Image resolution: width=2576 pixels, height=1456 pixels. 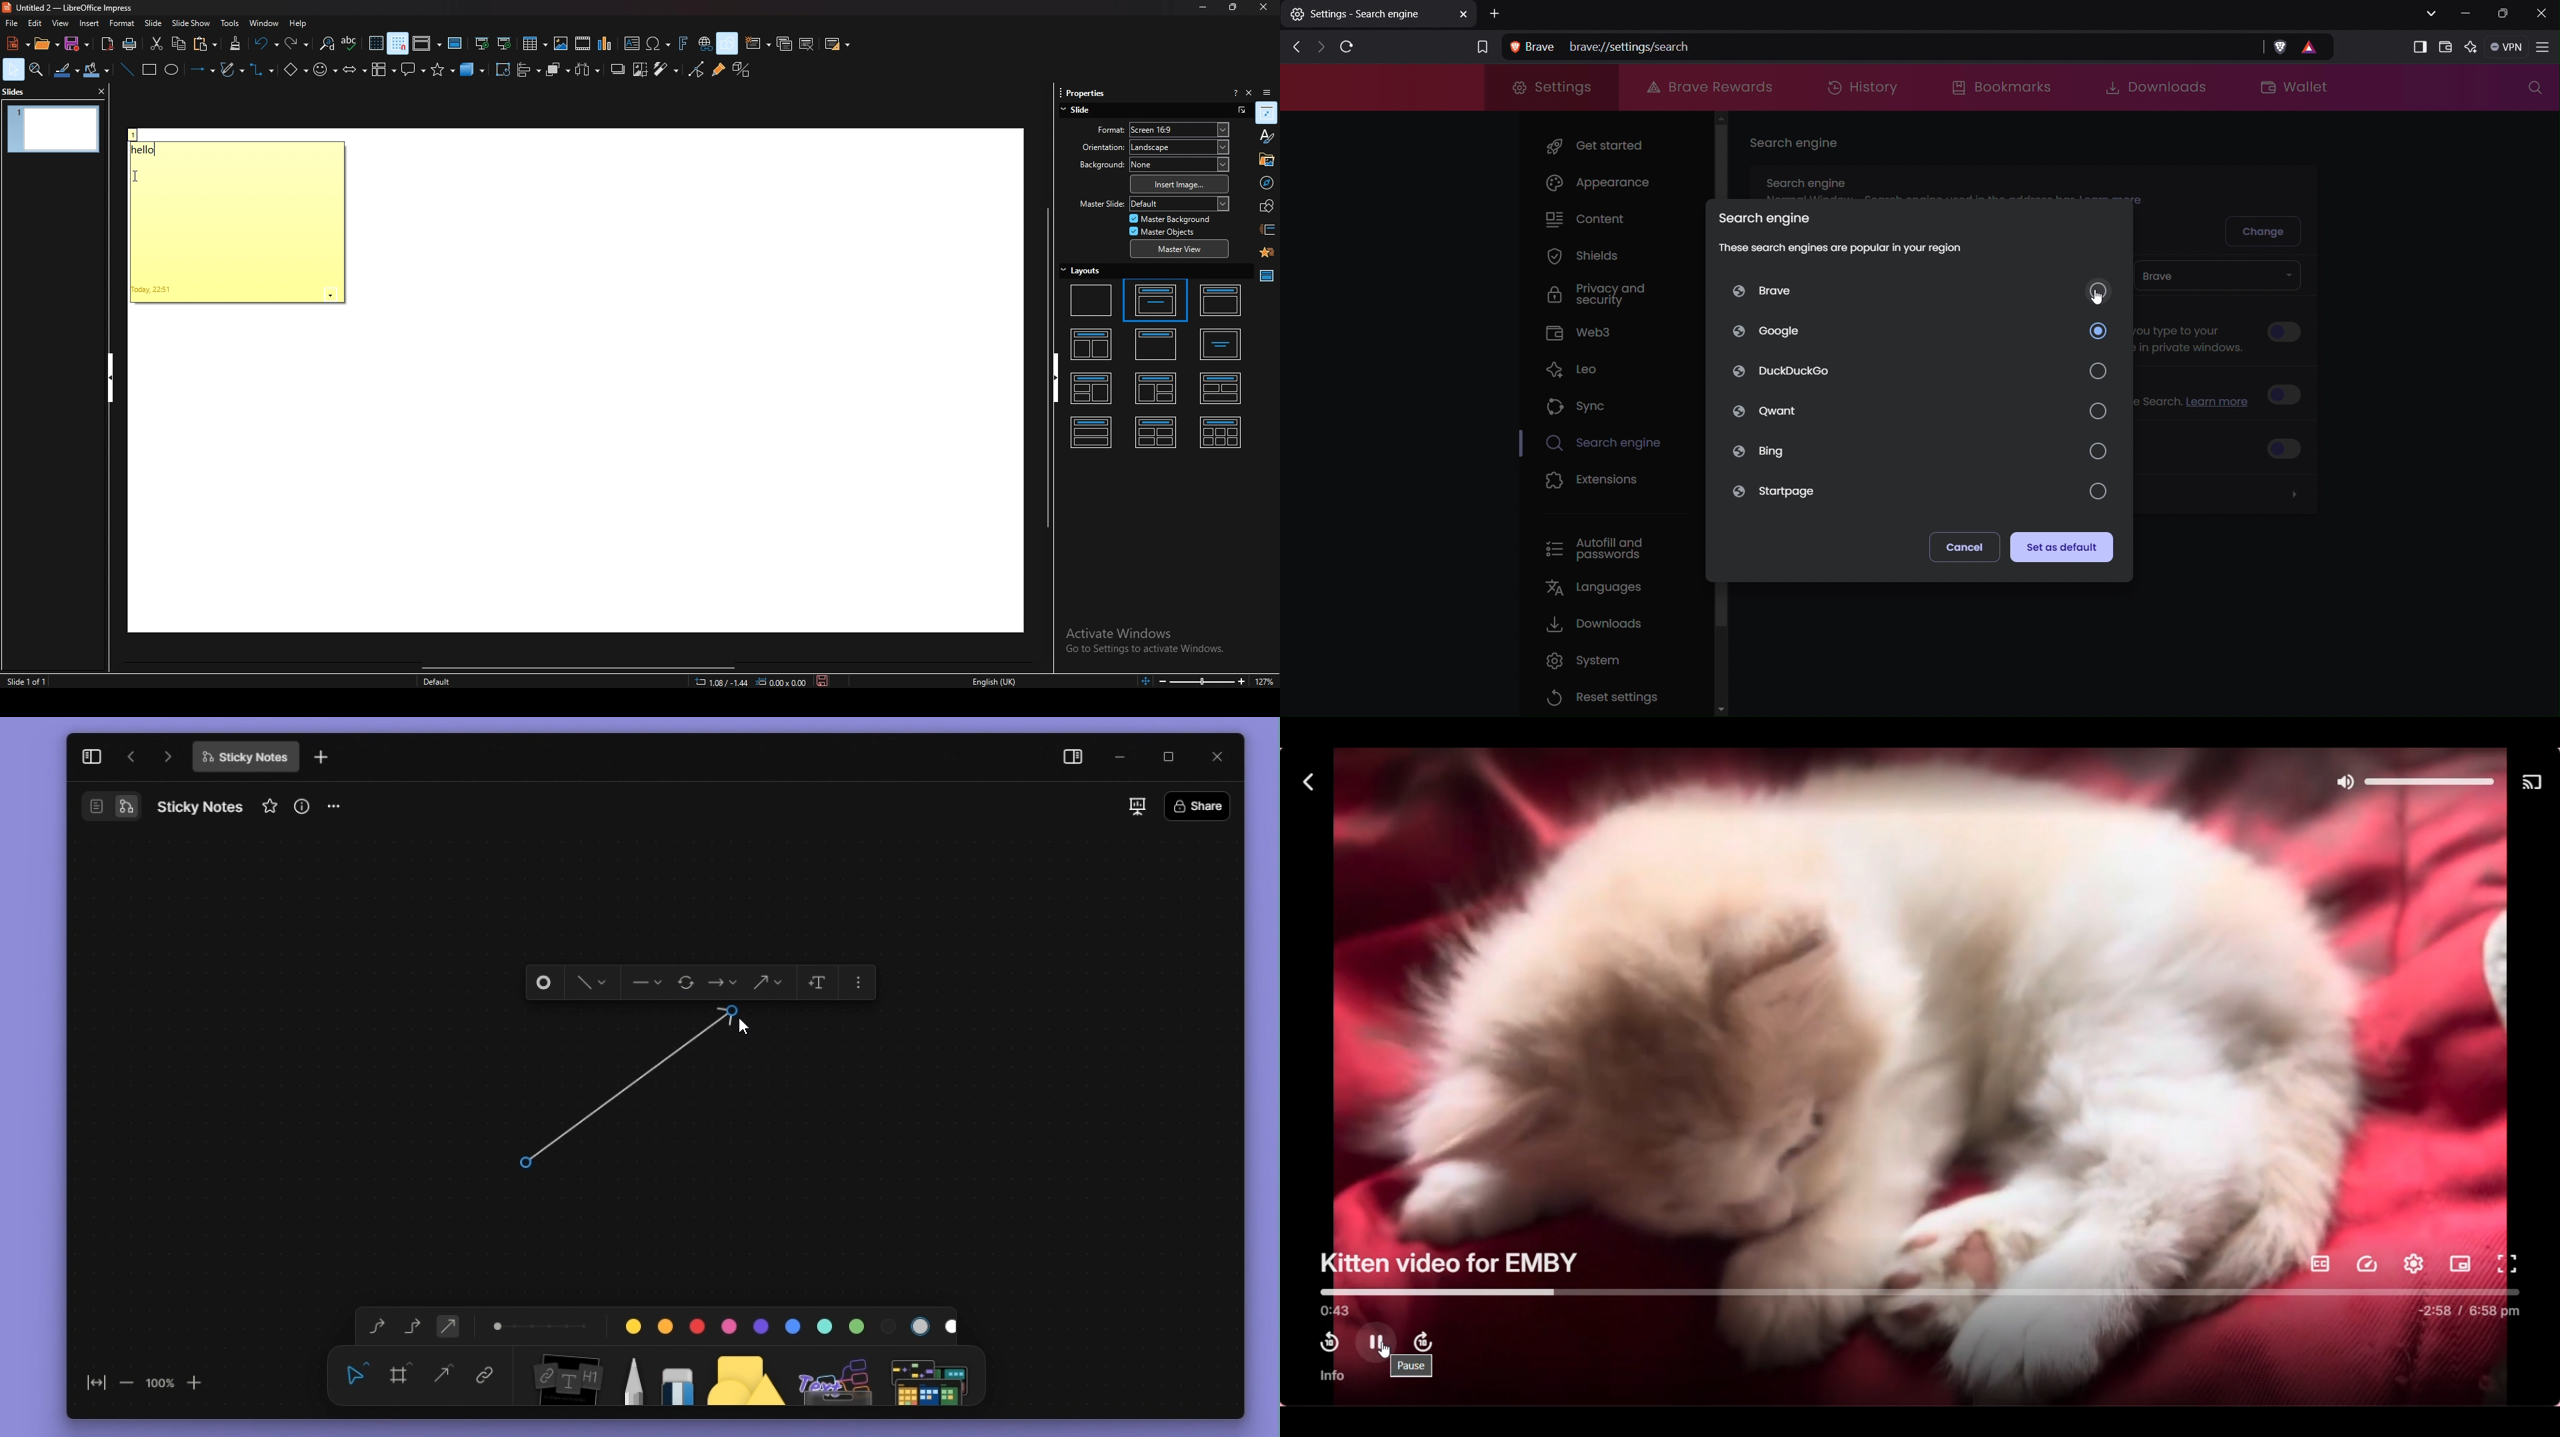 I want to click on file name, so click(x=200, y=806).